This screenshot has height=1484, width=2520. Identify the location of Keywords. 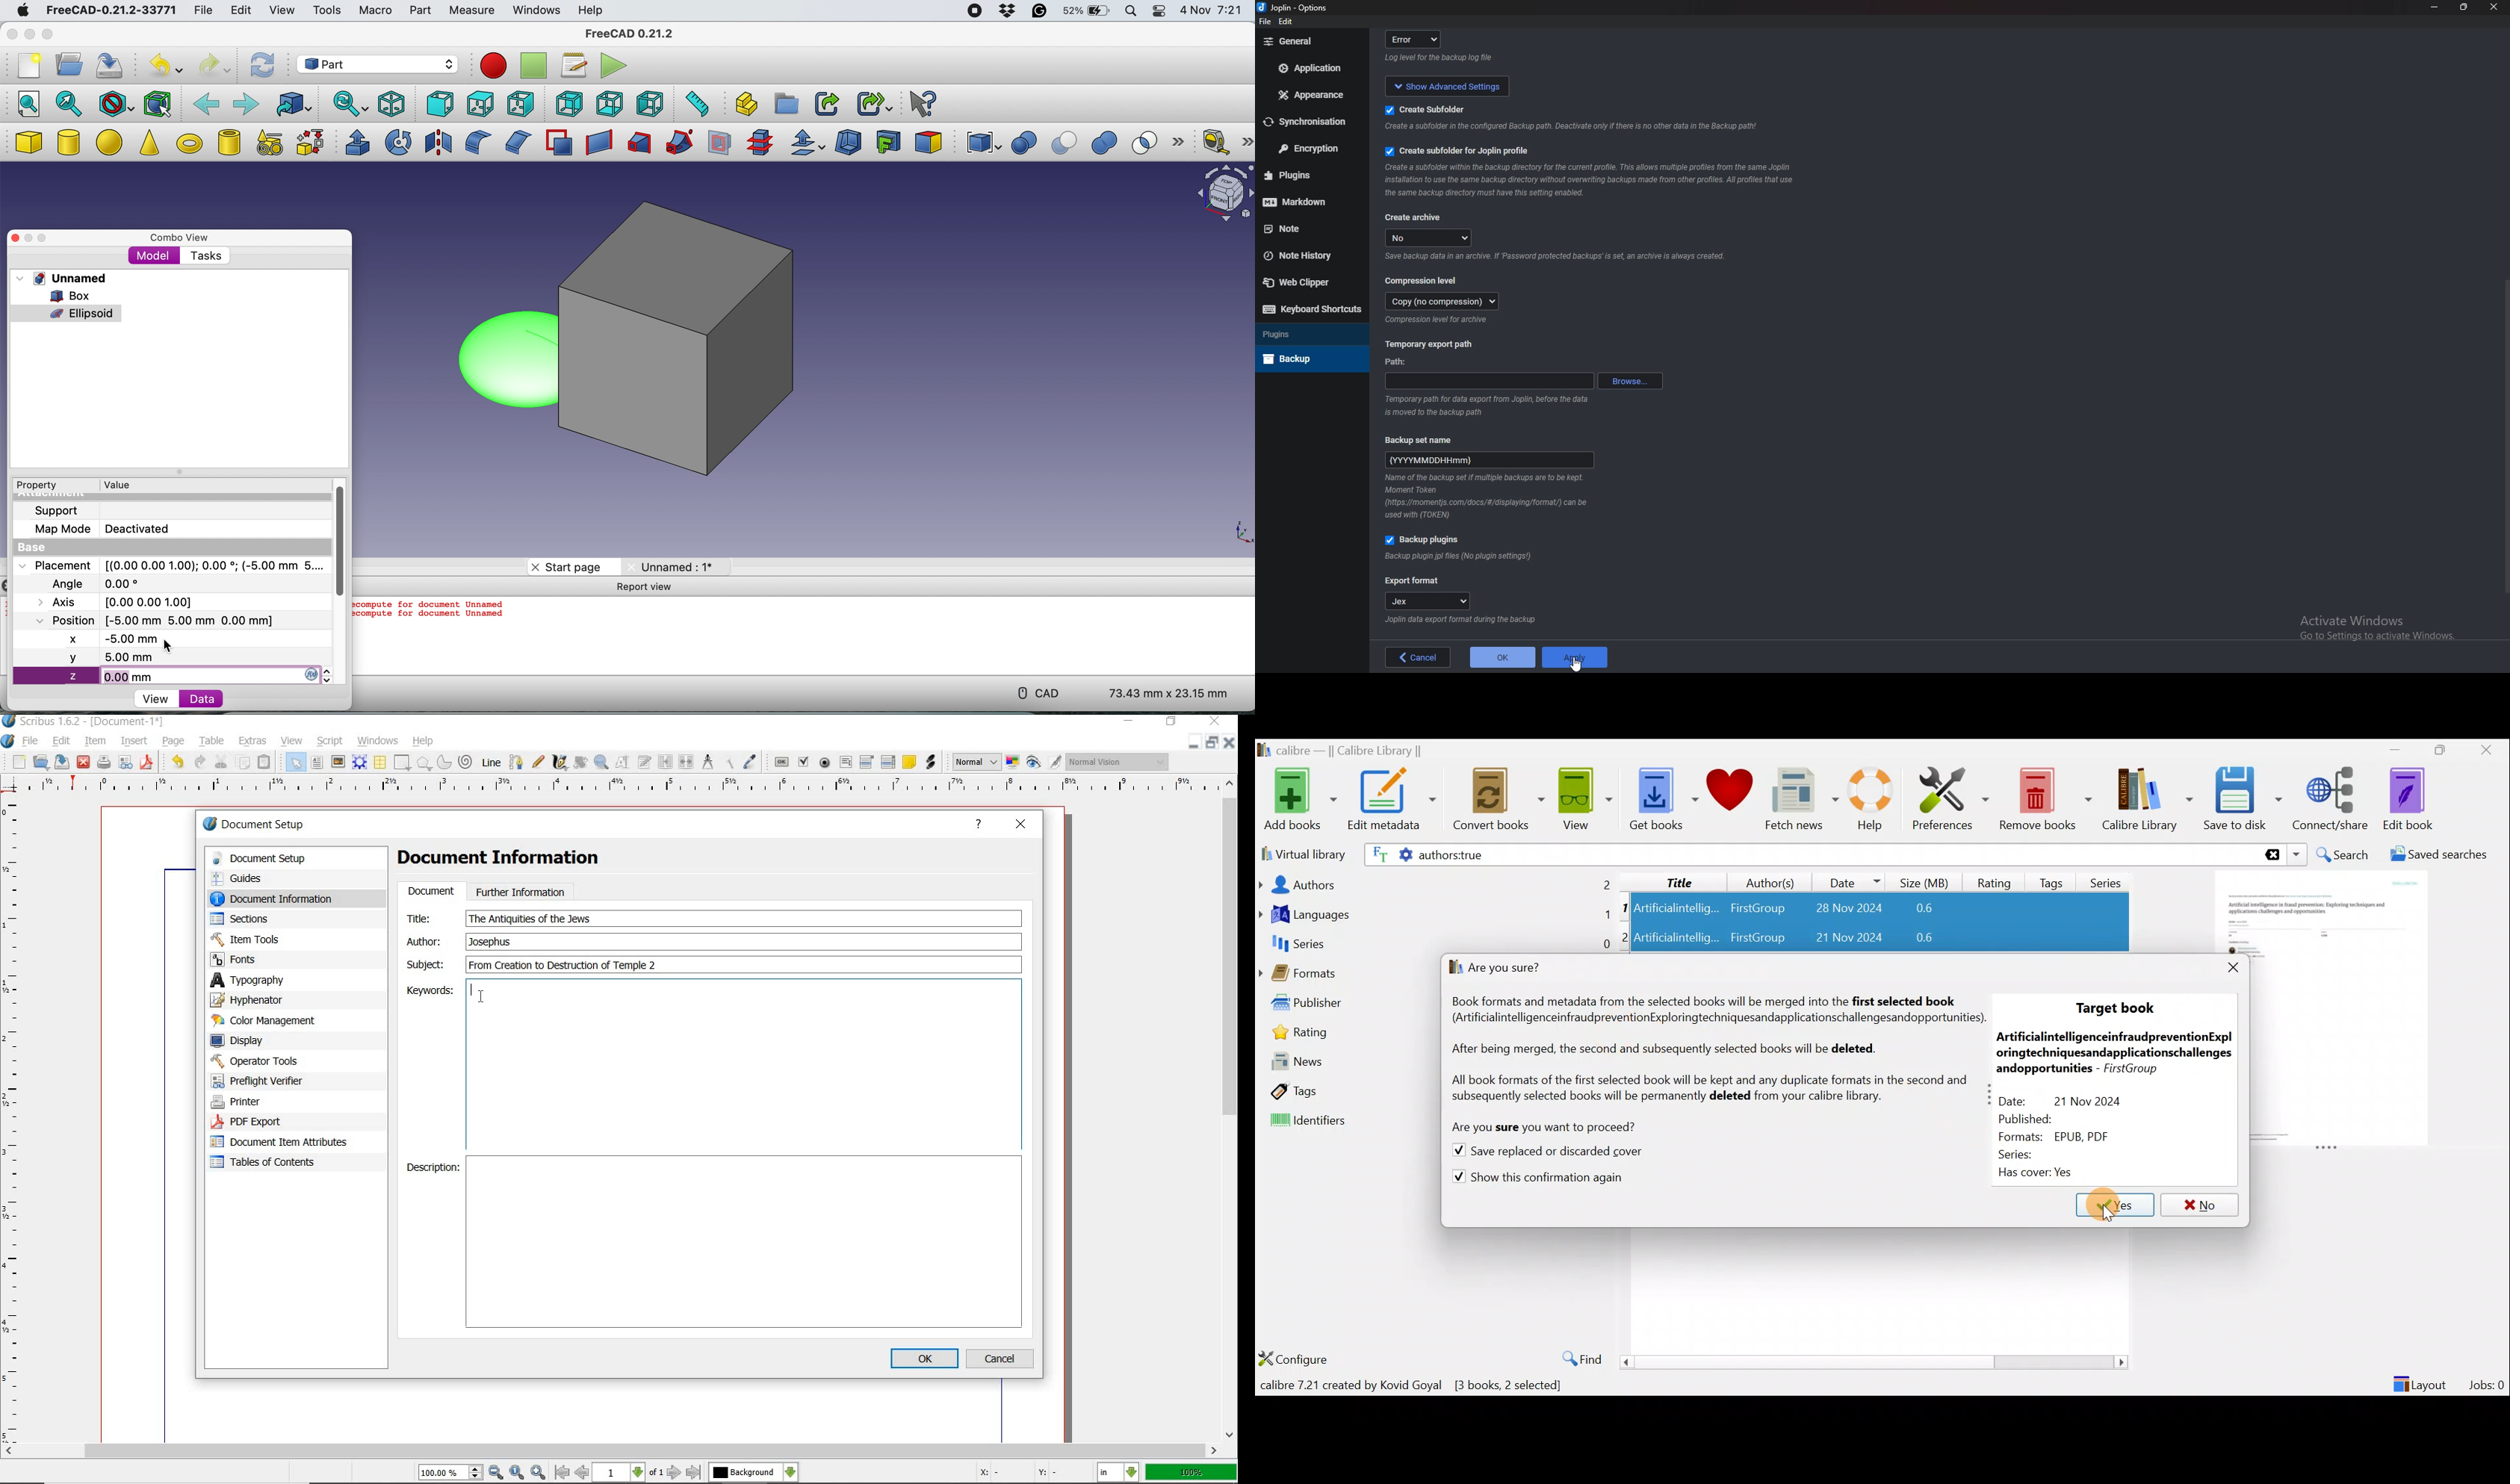
(426, 990).